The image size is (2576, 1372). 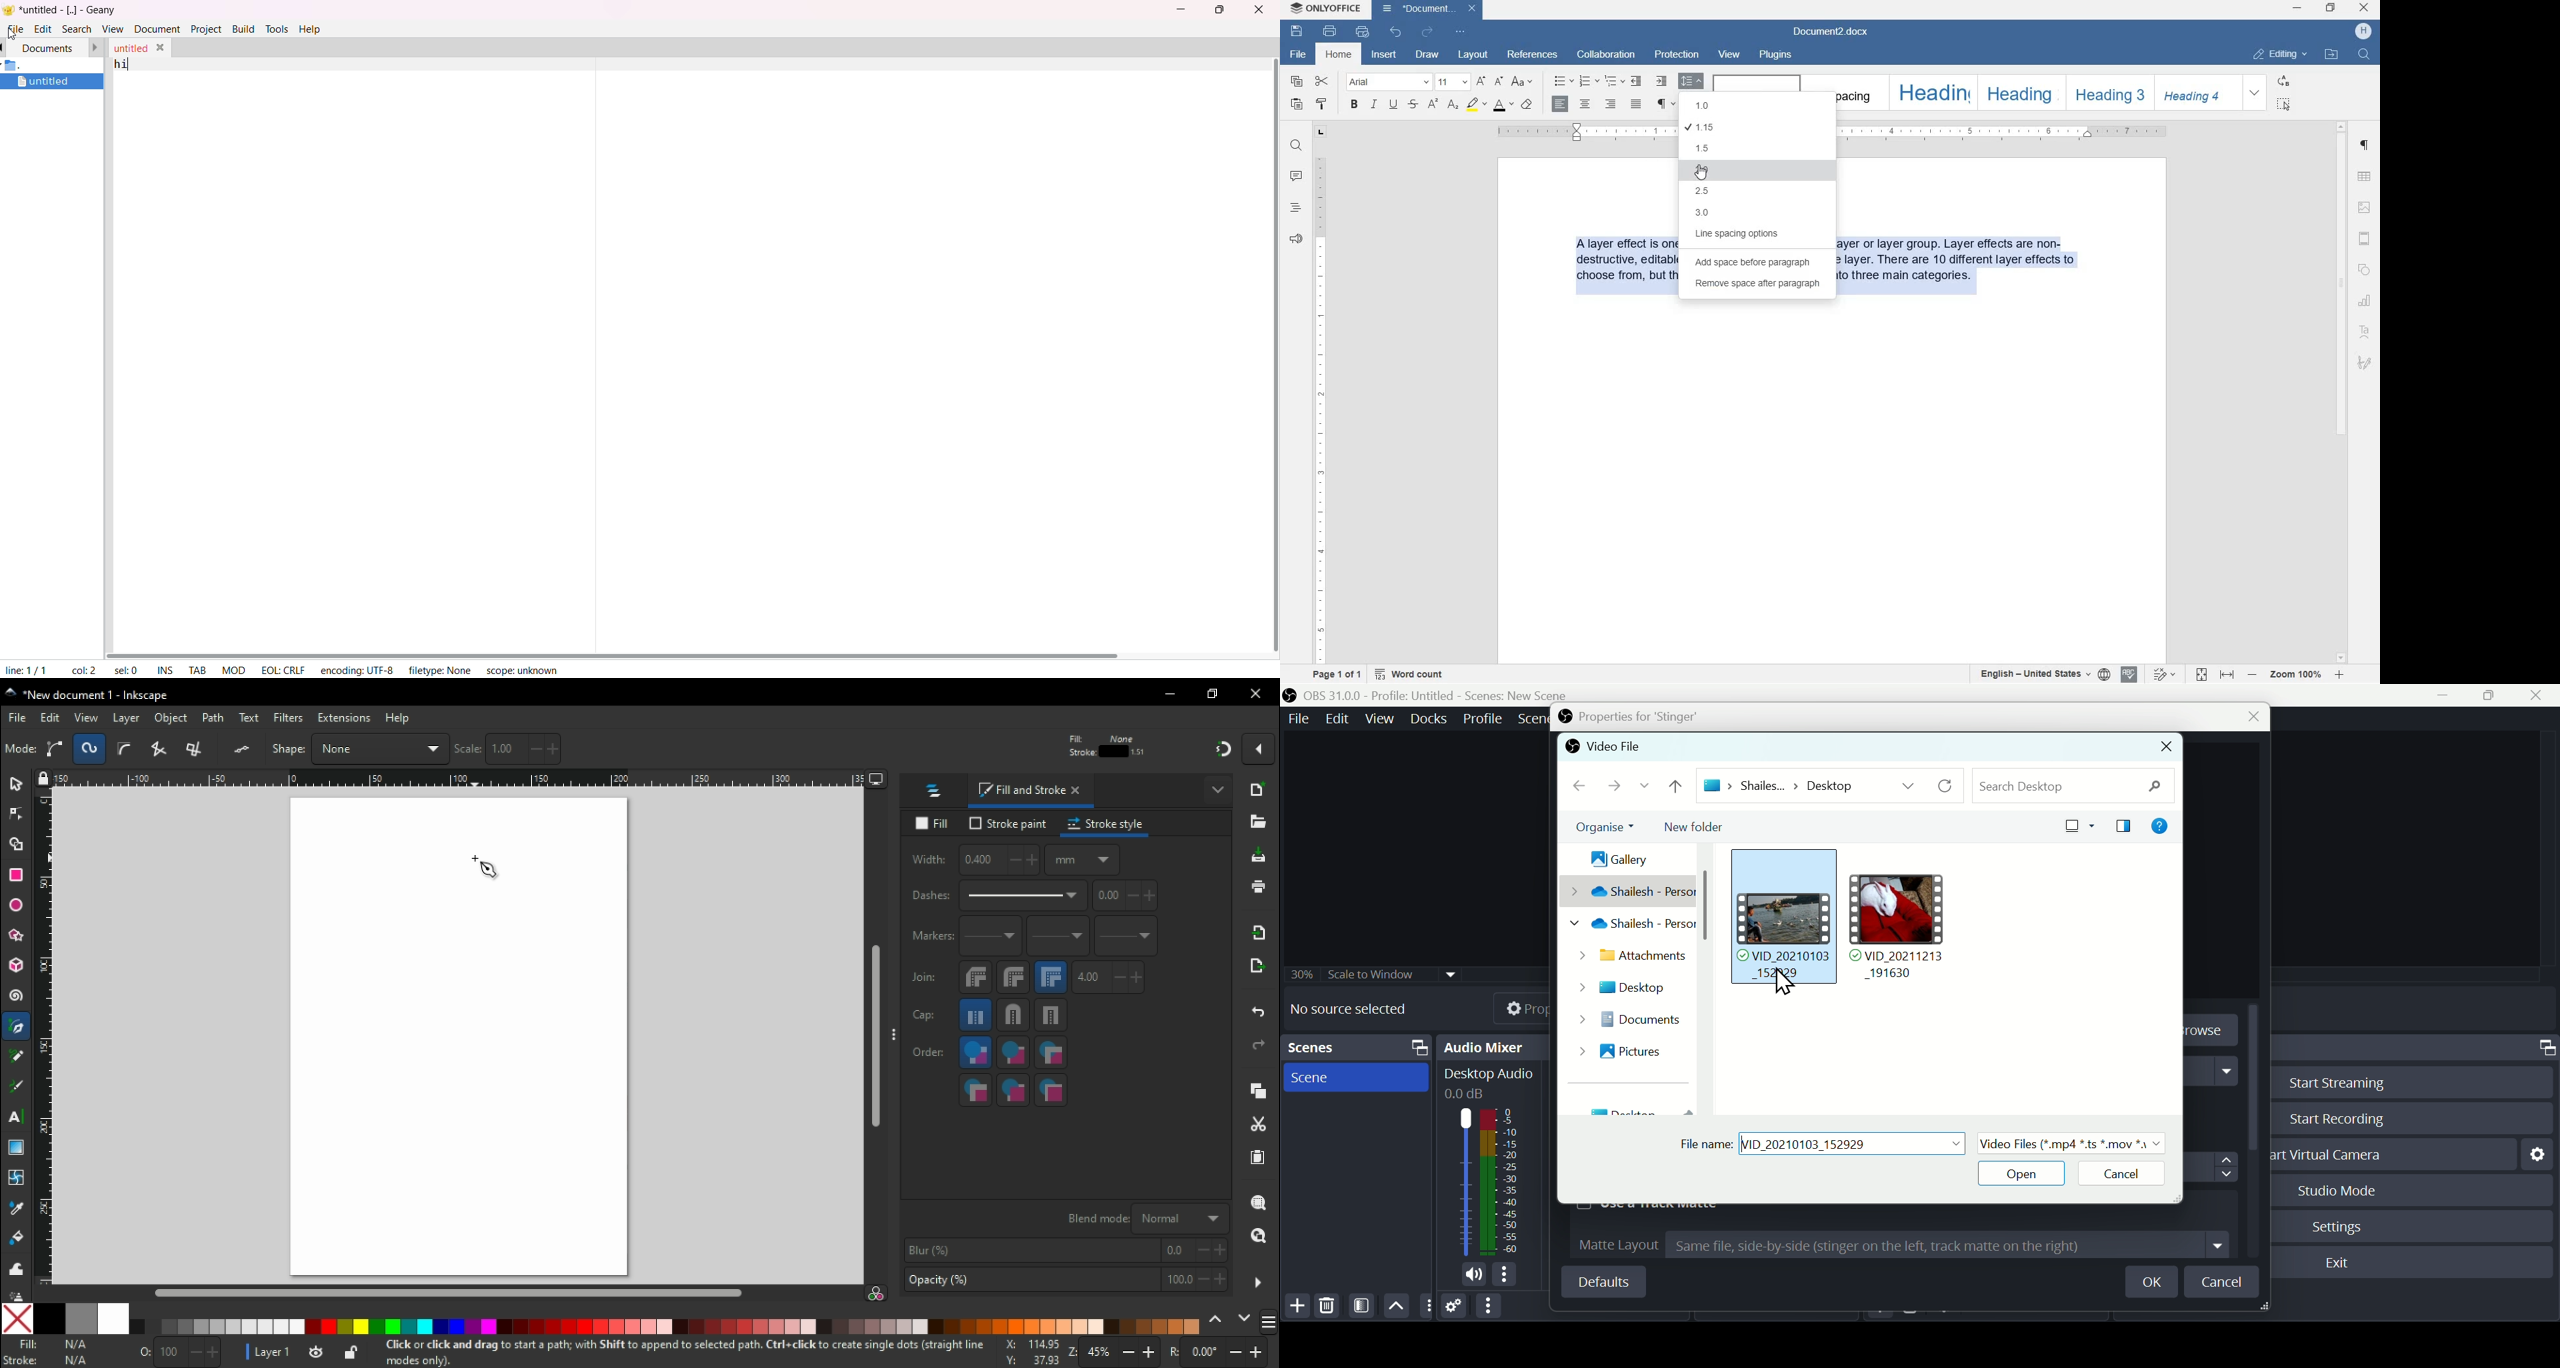 What do you see at coordinates (1476, 105) in the screenshot?
I see `highlight color` at bounding box center [1476, 105].